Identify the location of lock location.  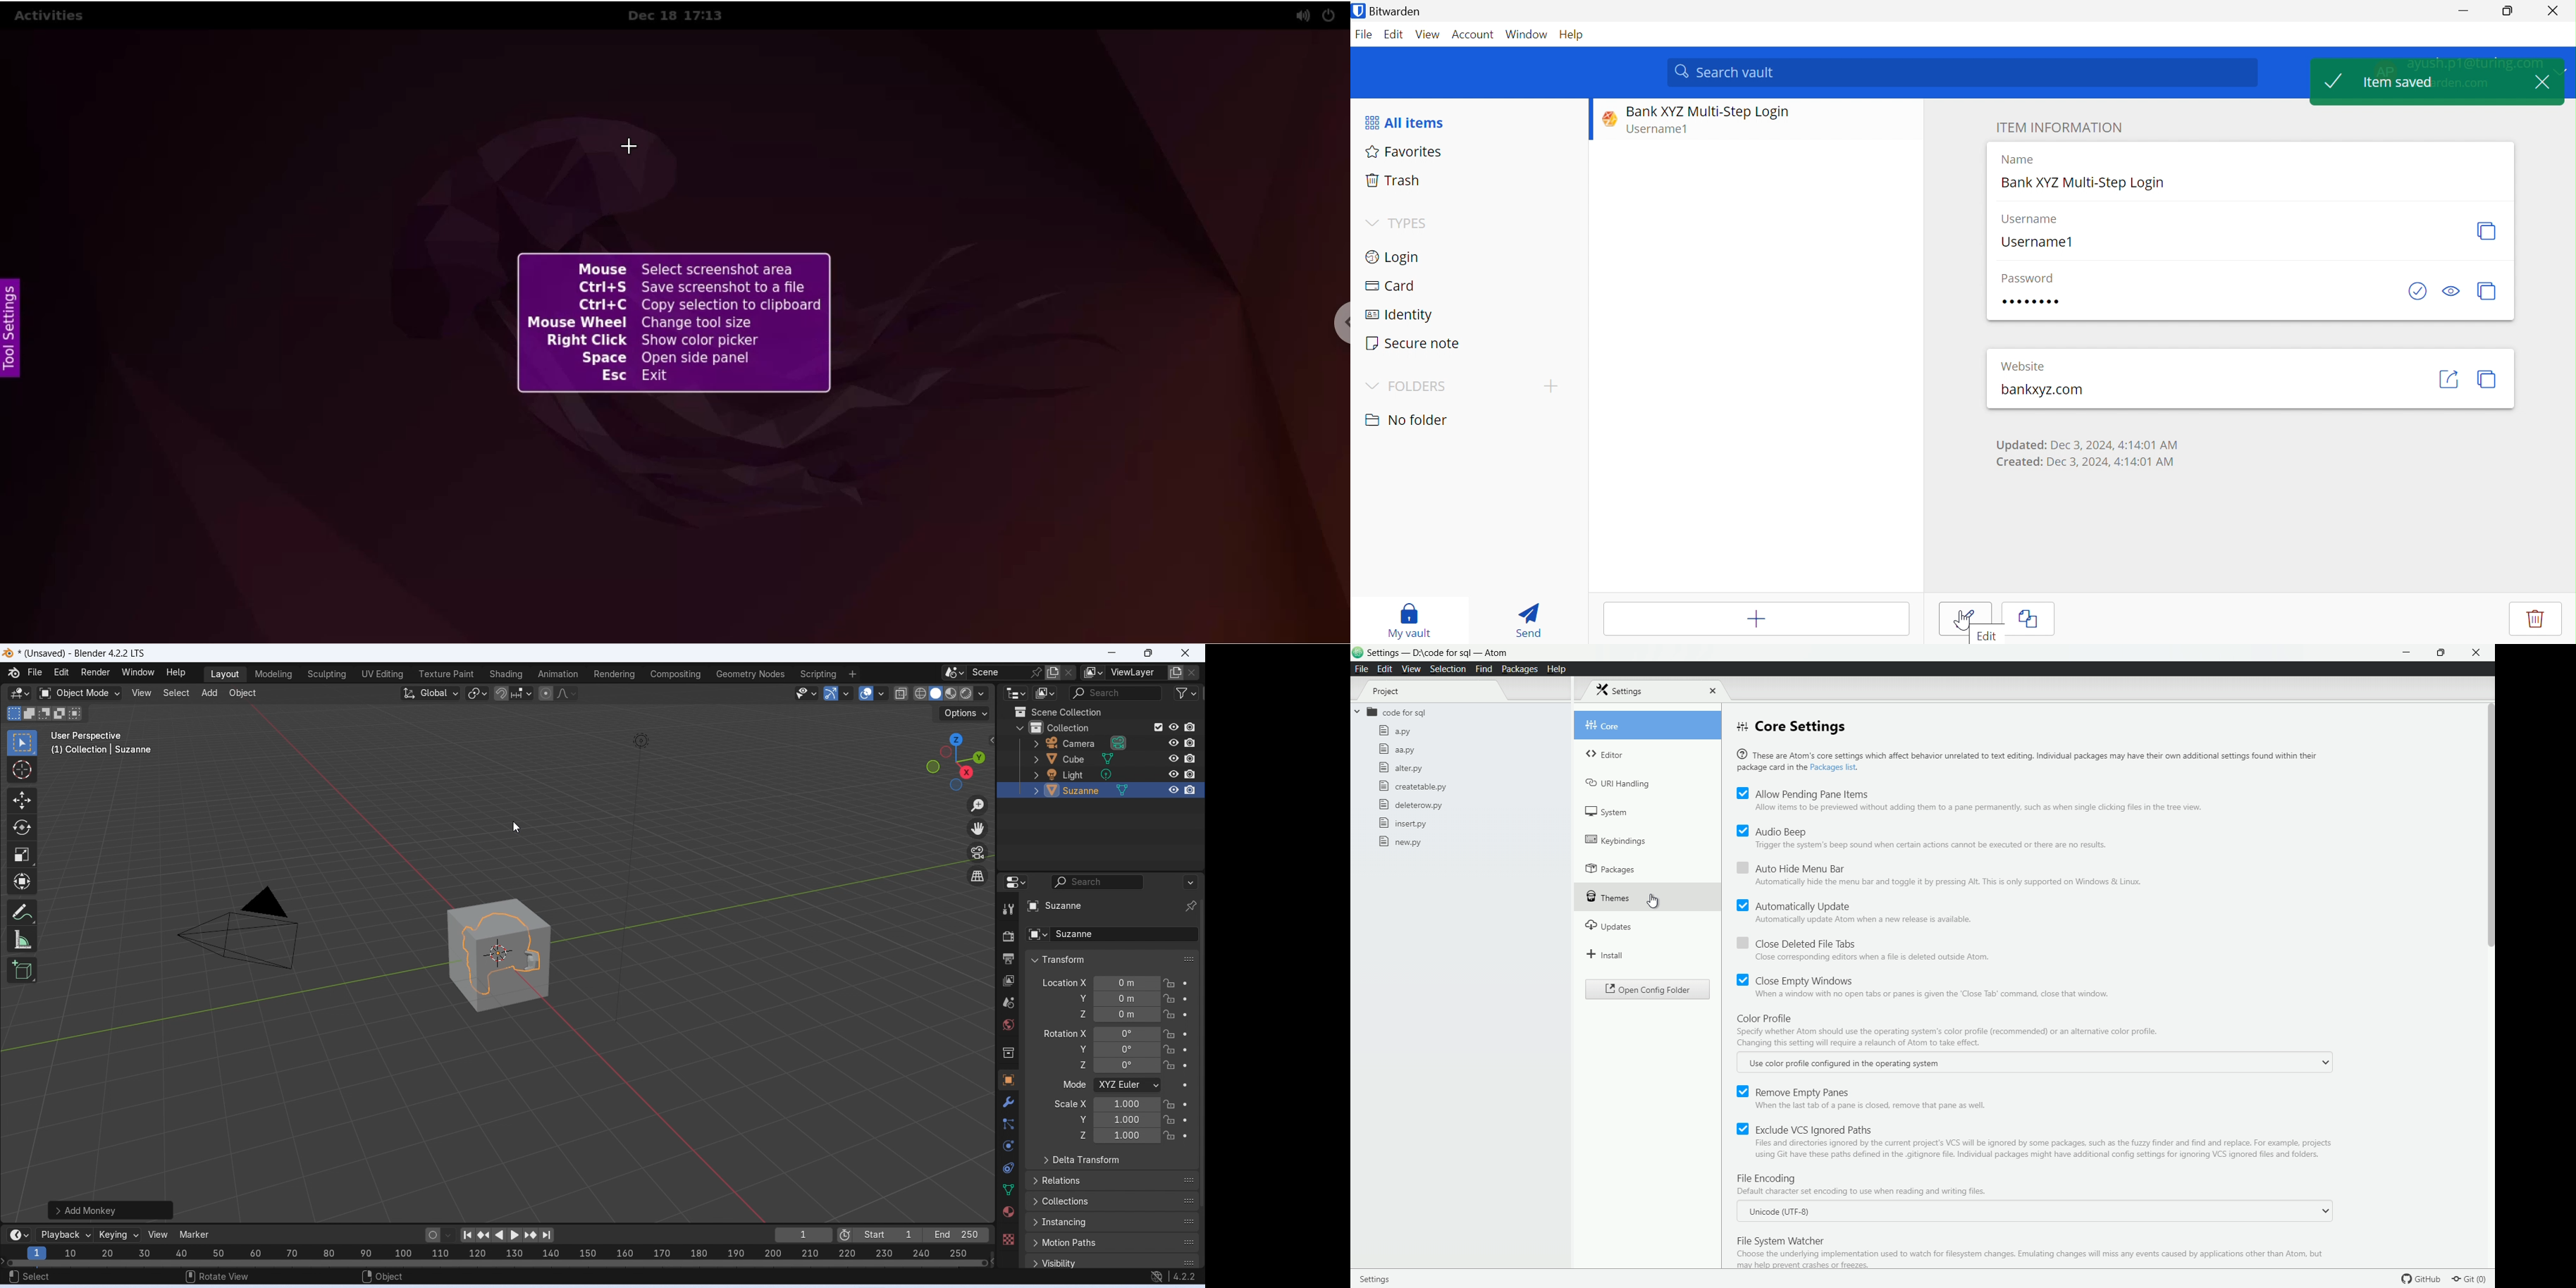
(1170, 1049).